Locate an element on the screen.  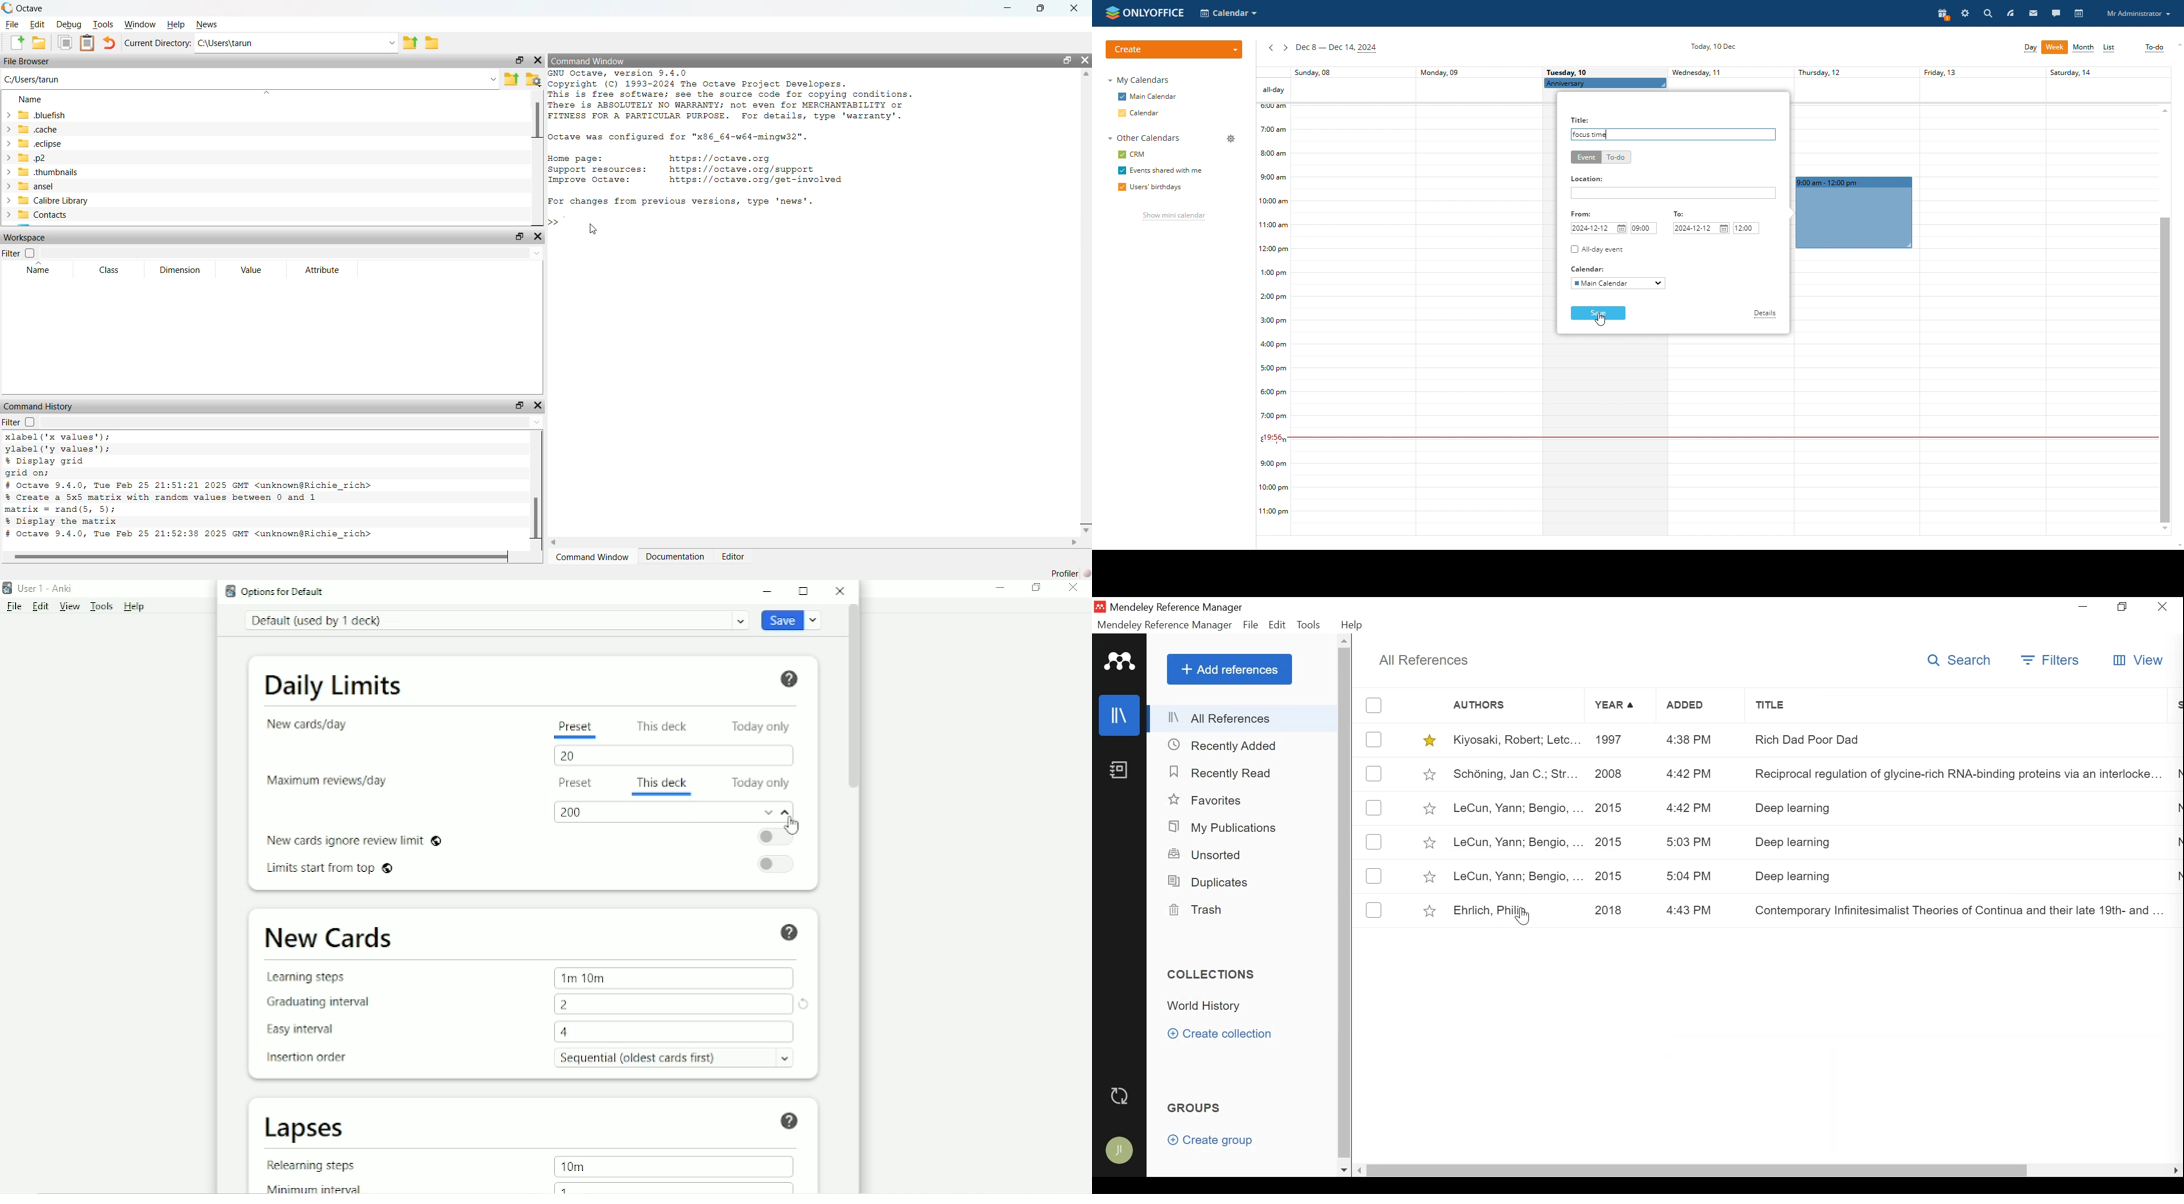
Scroll up is located at coordinates (1344, 641).